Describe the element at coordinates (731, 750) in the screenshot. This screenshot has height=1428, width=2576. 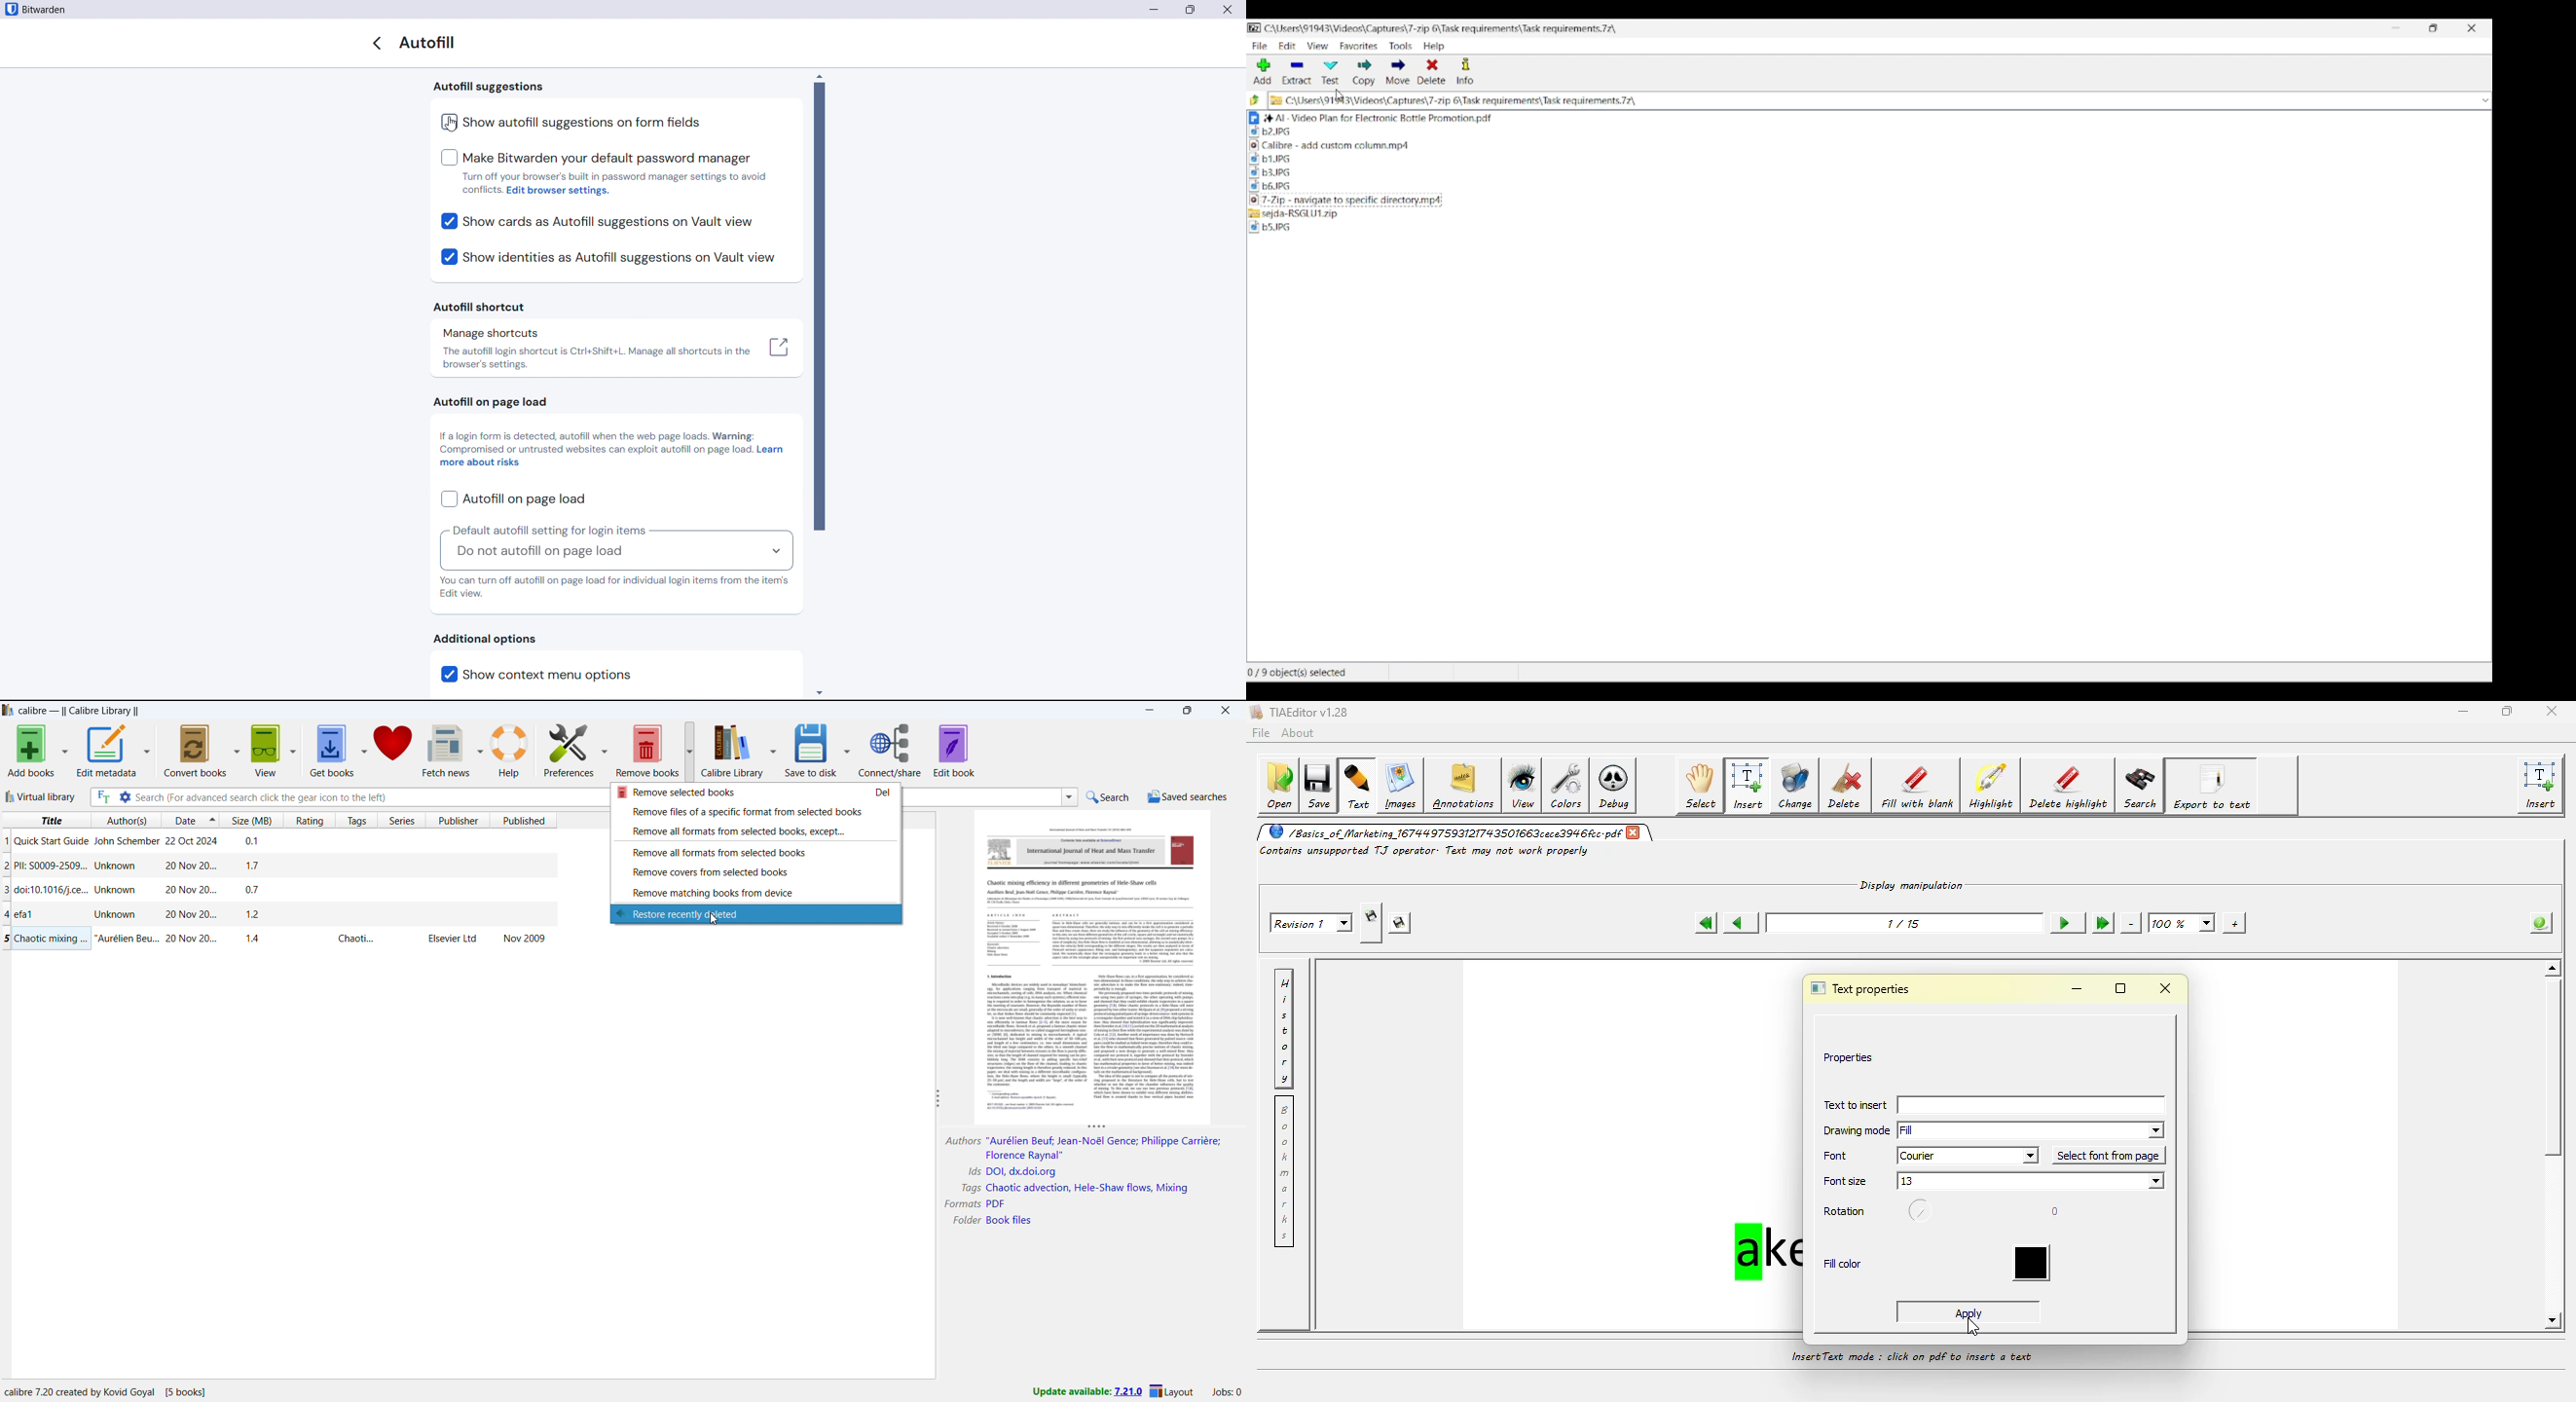
I see `calibre library` at that location.